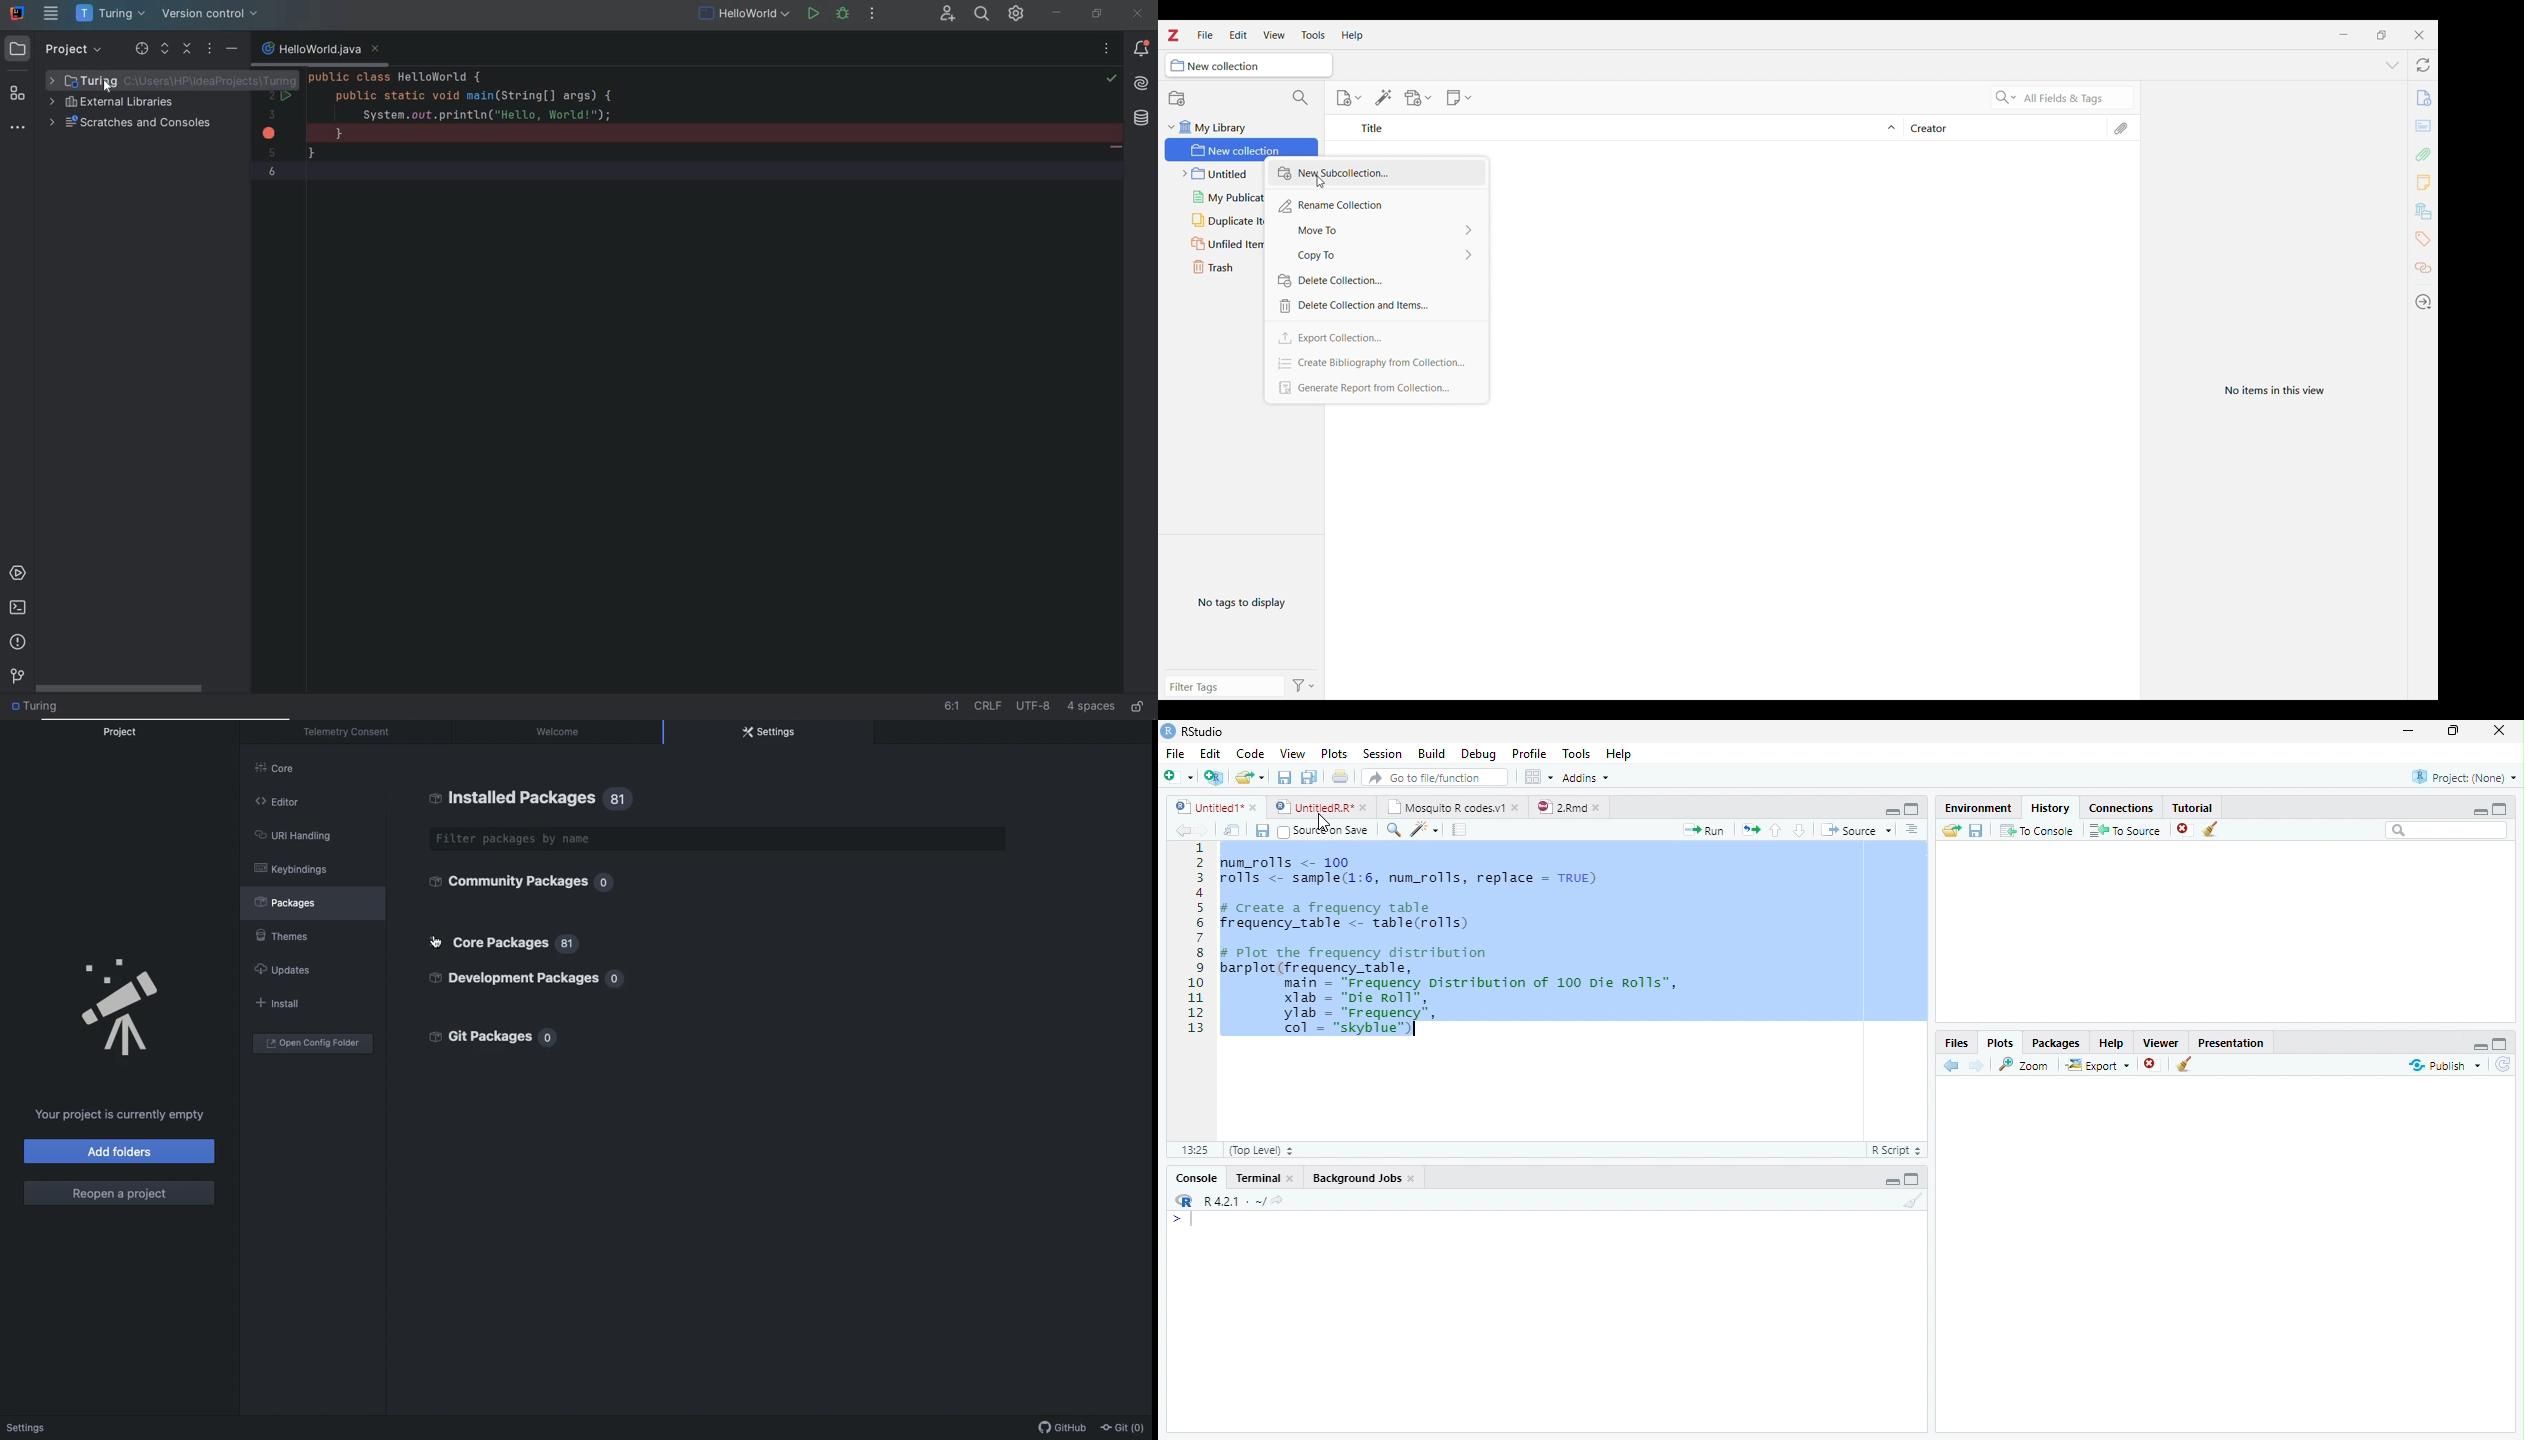 Image resolution: width=2548 pixels, height=1456 pixels. What do you see at coordinates (2153, 1066) in the screenshot?
I see `Remove Selected` at bounding box center [2153, 1066].